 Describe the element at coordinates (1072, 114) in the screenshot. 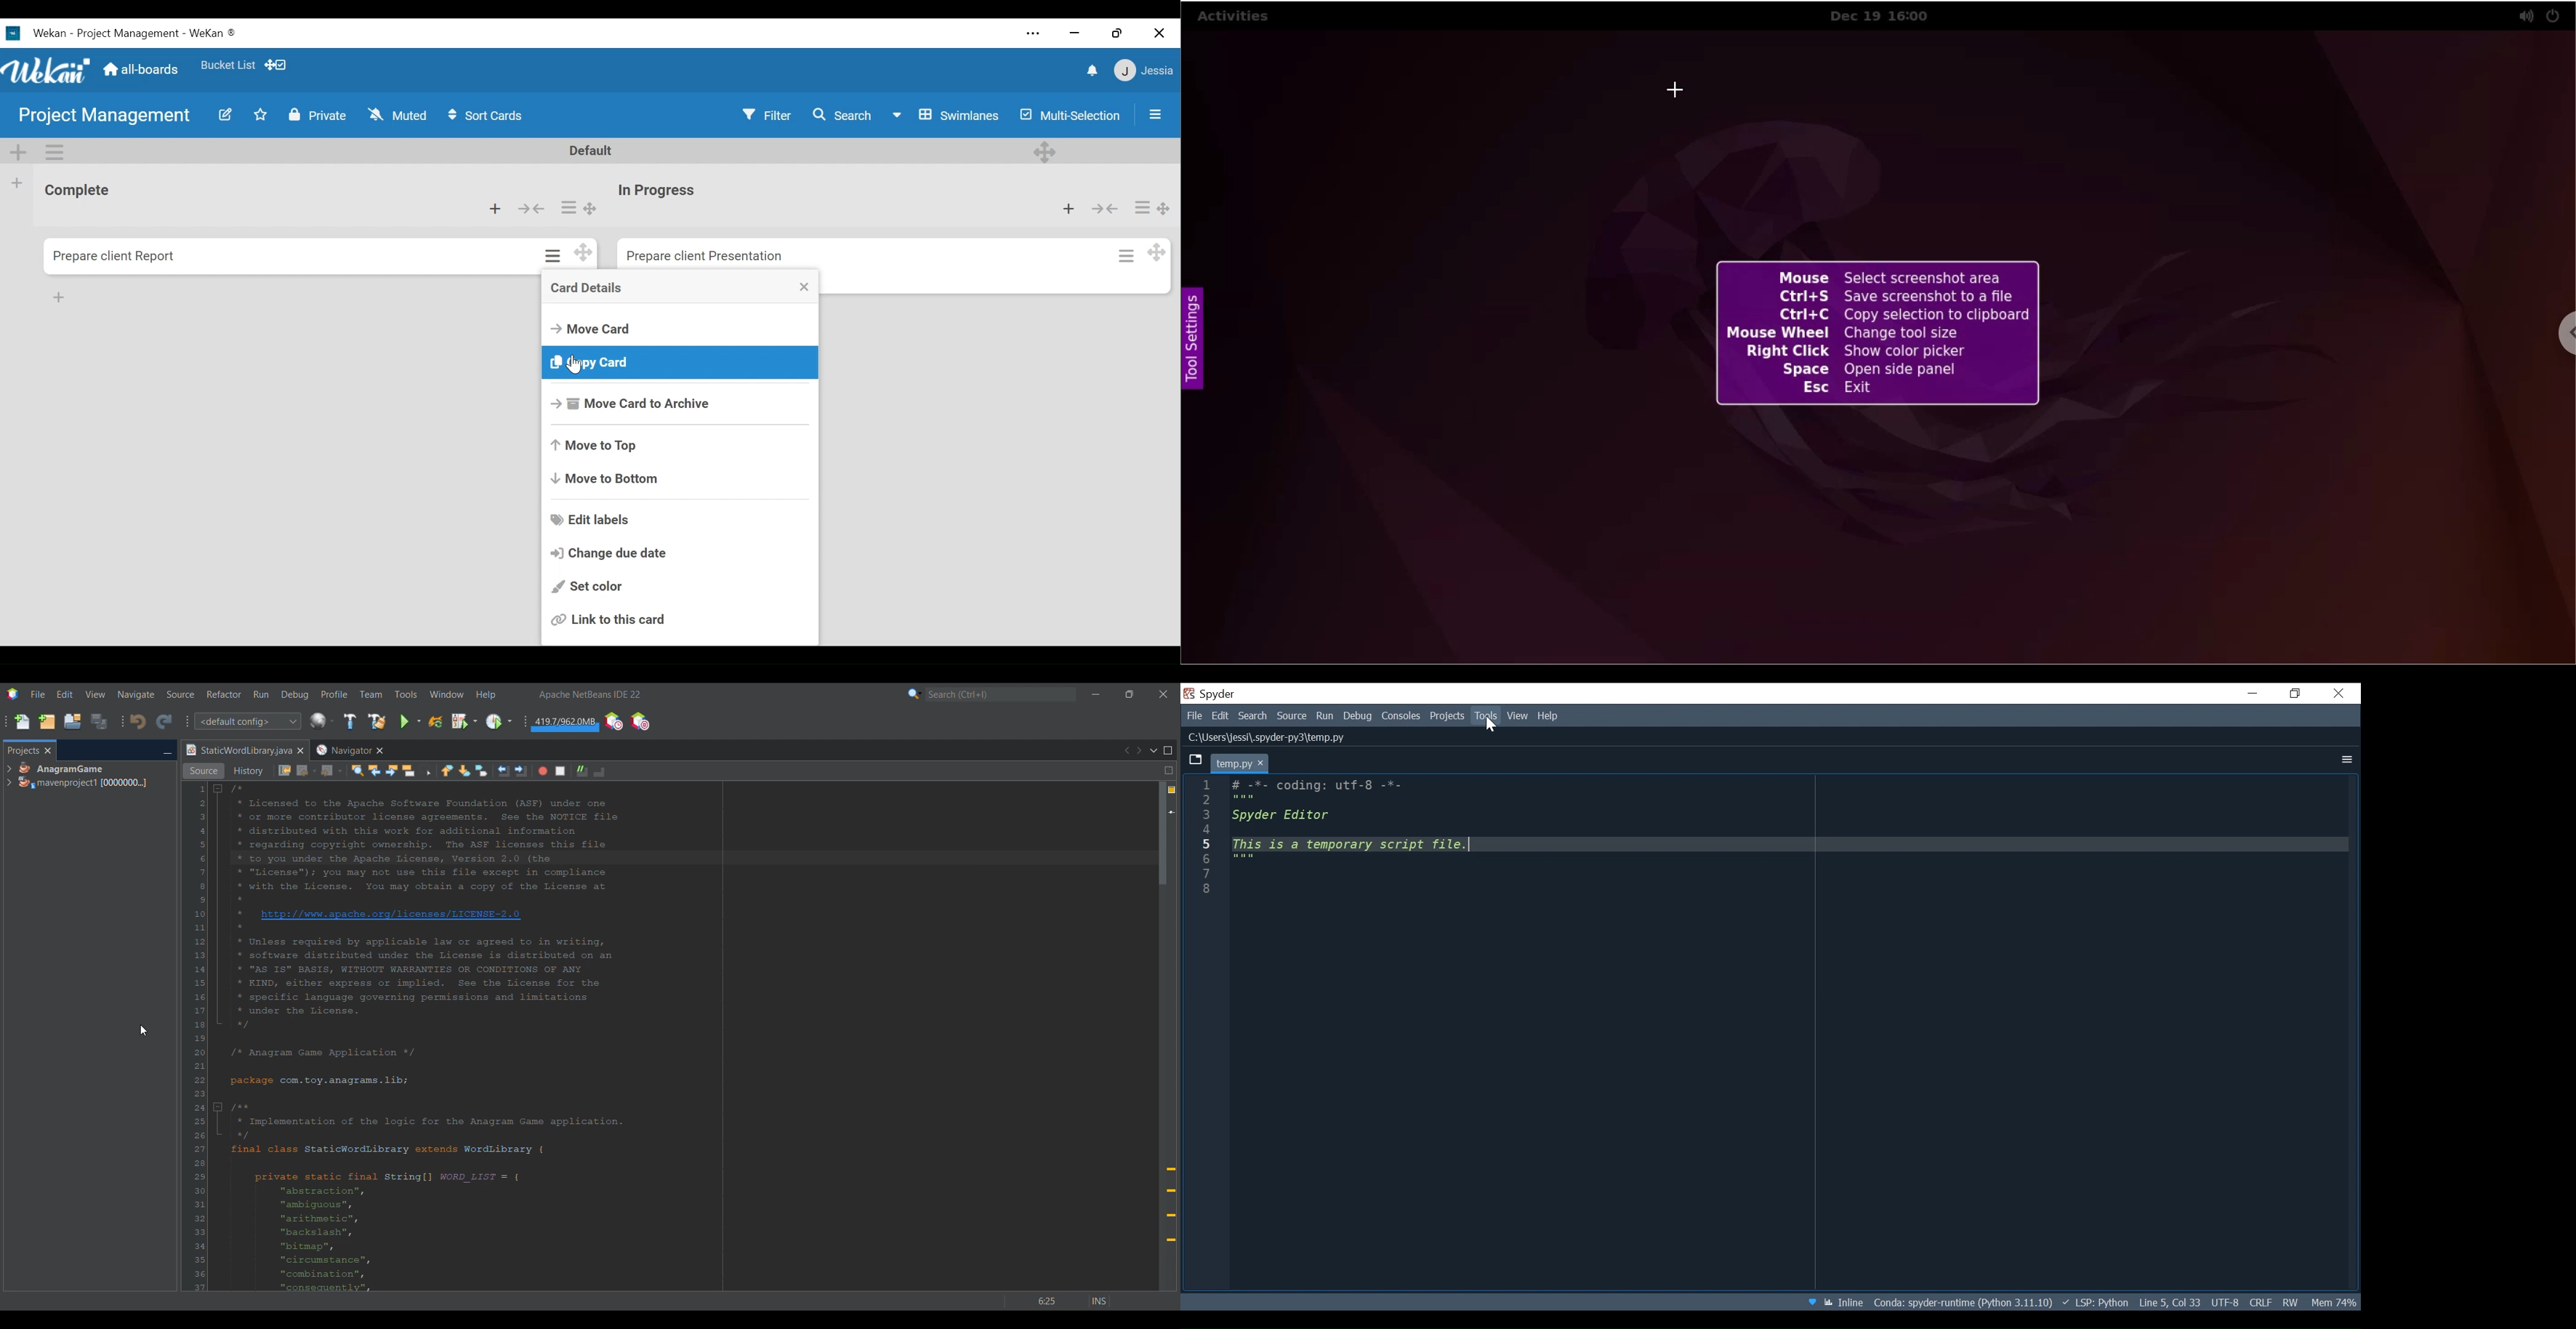

I see `Multi-Selection` at that location.